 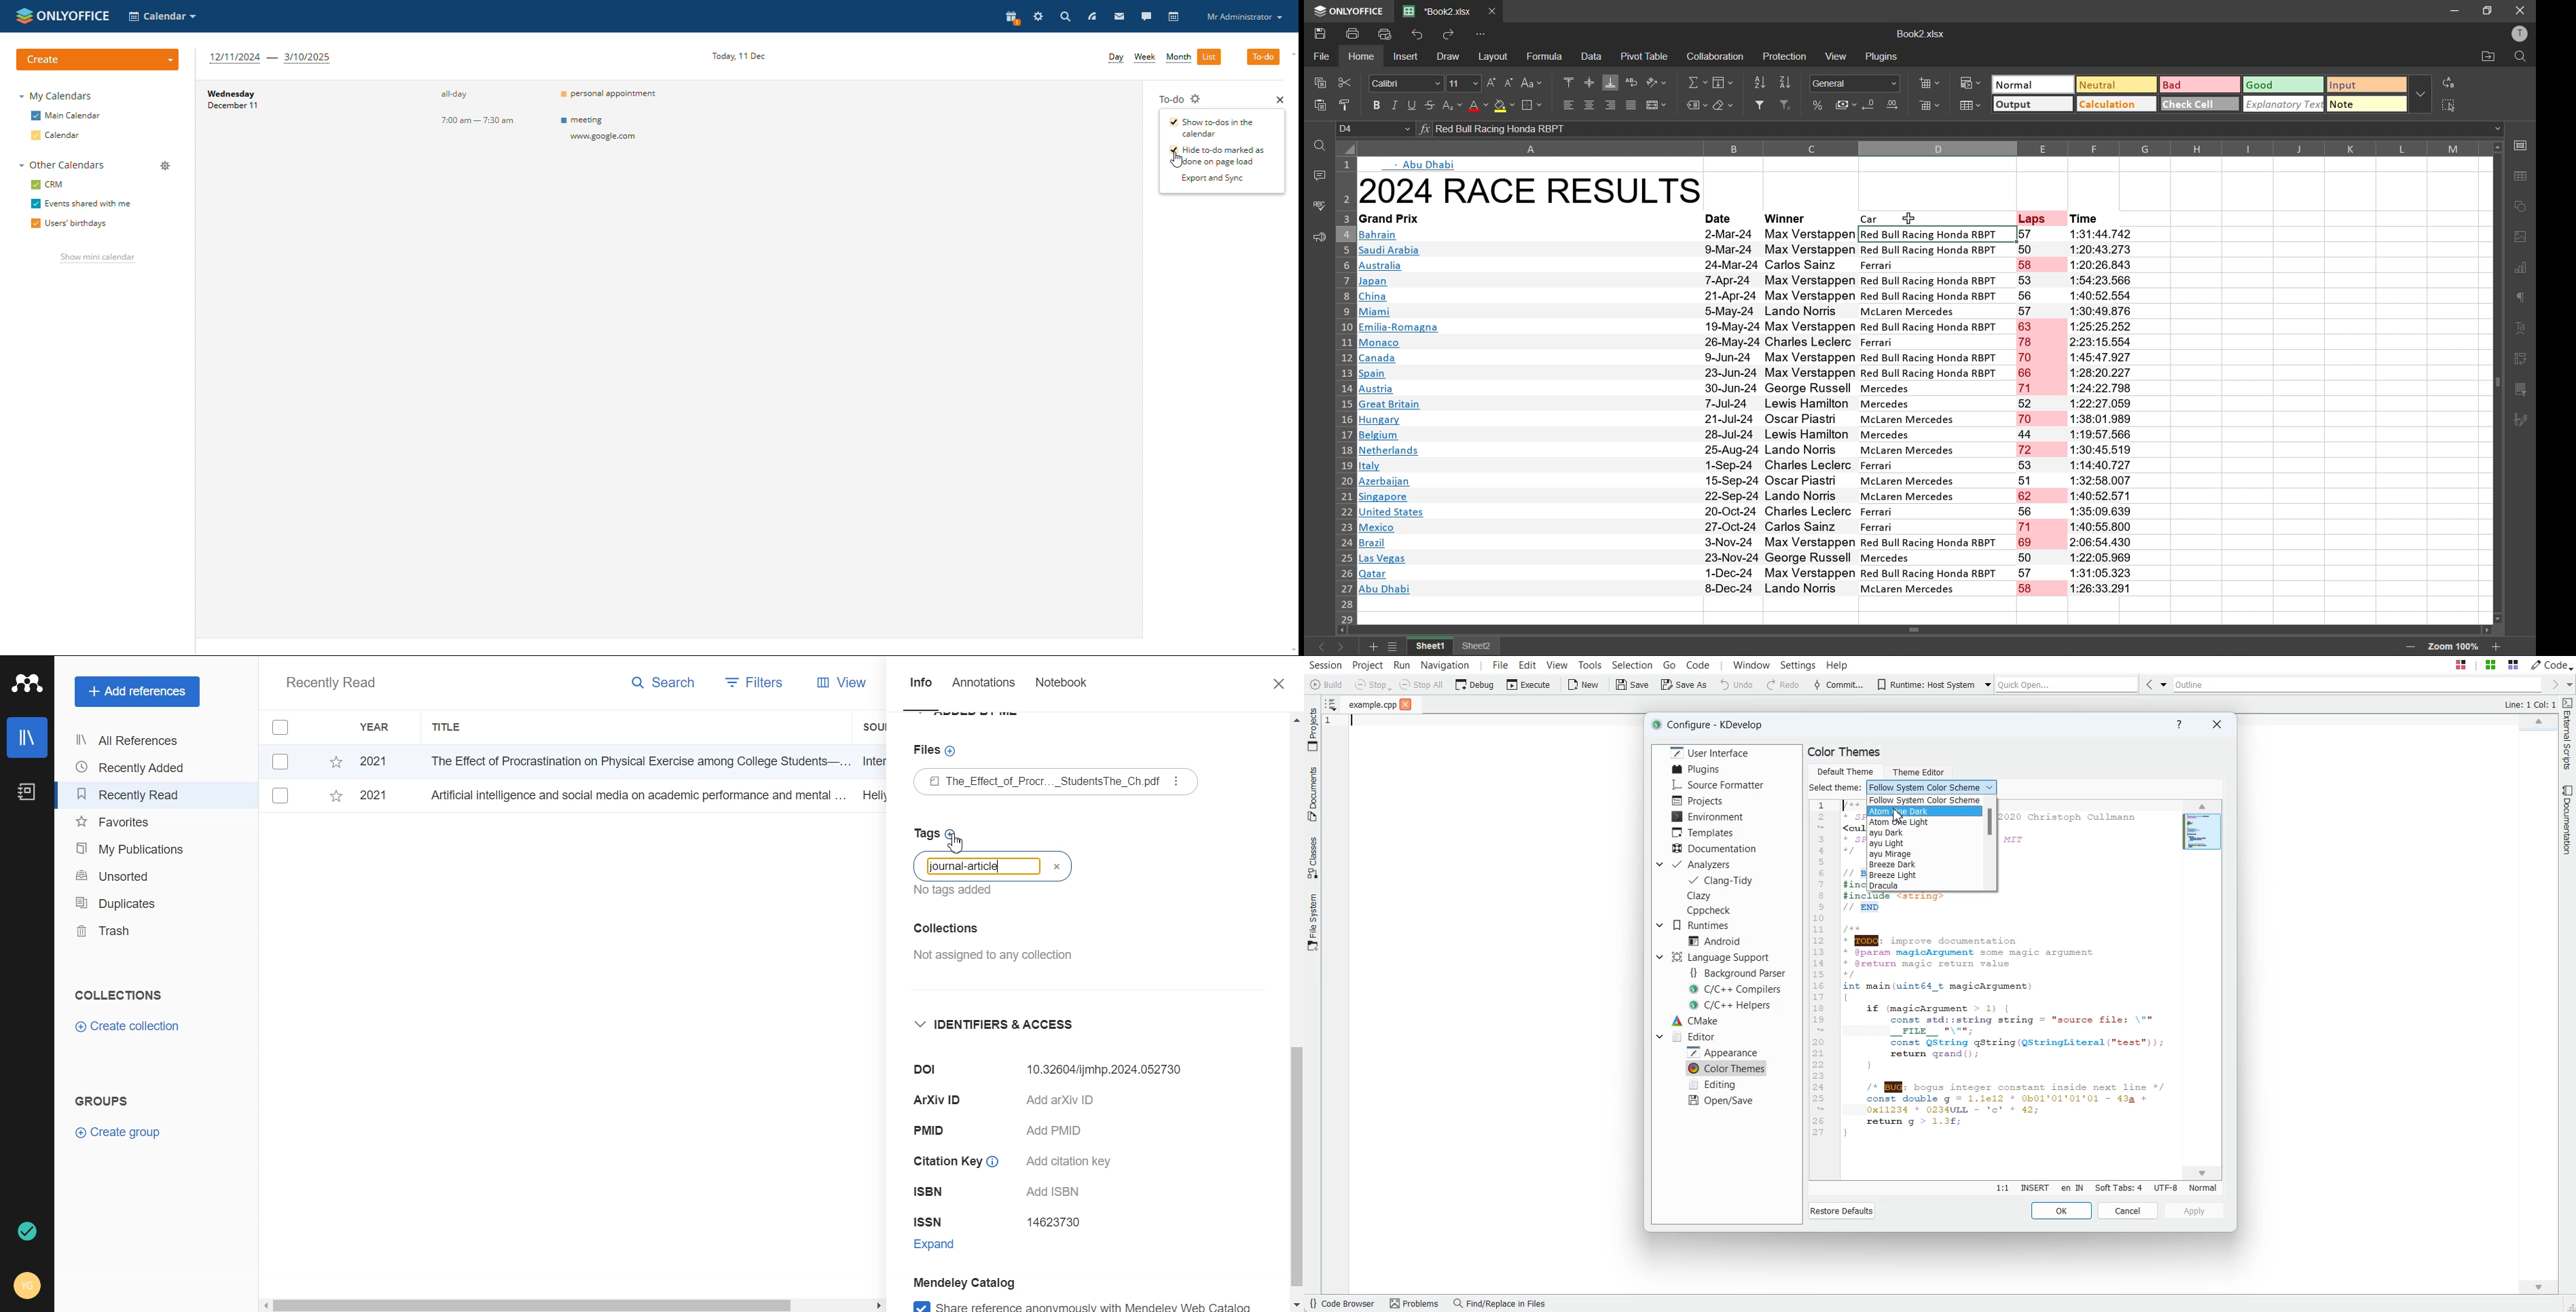 What do you see at coordinates (1704, 864) in the screenshot?
I see `Analyzers` at bounding box center [1704, 864].